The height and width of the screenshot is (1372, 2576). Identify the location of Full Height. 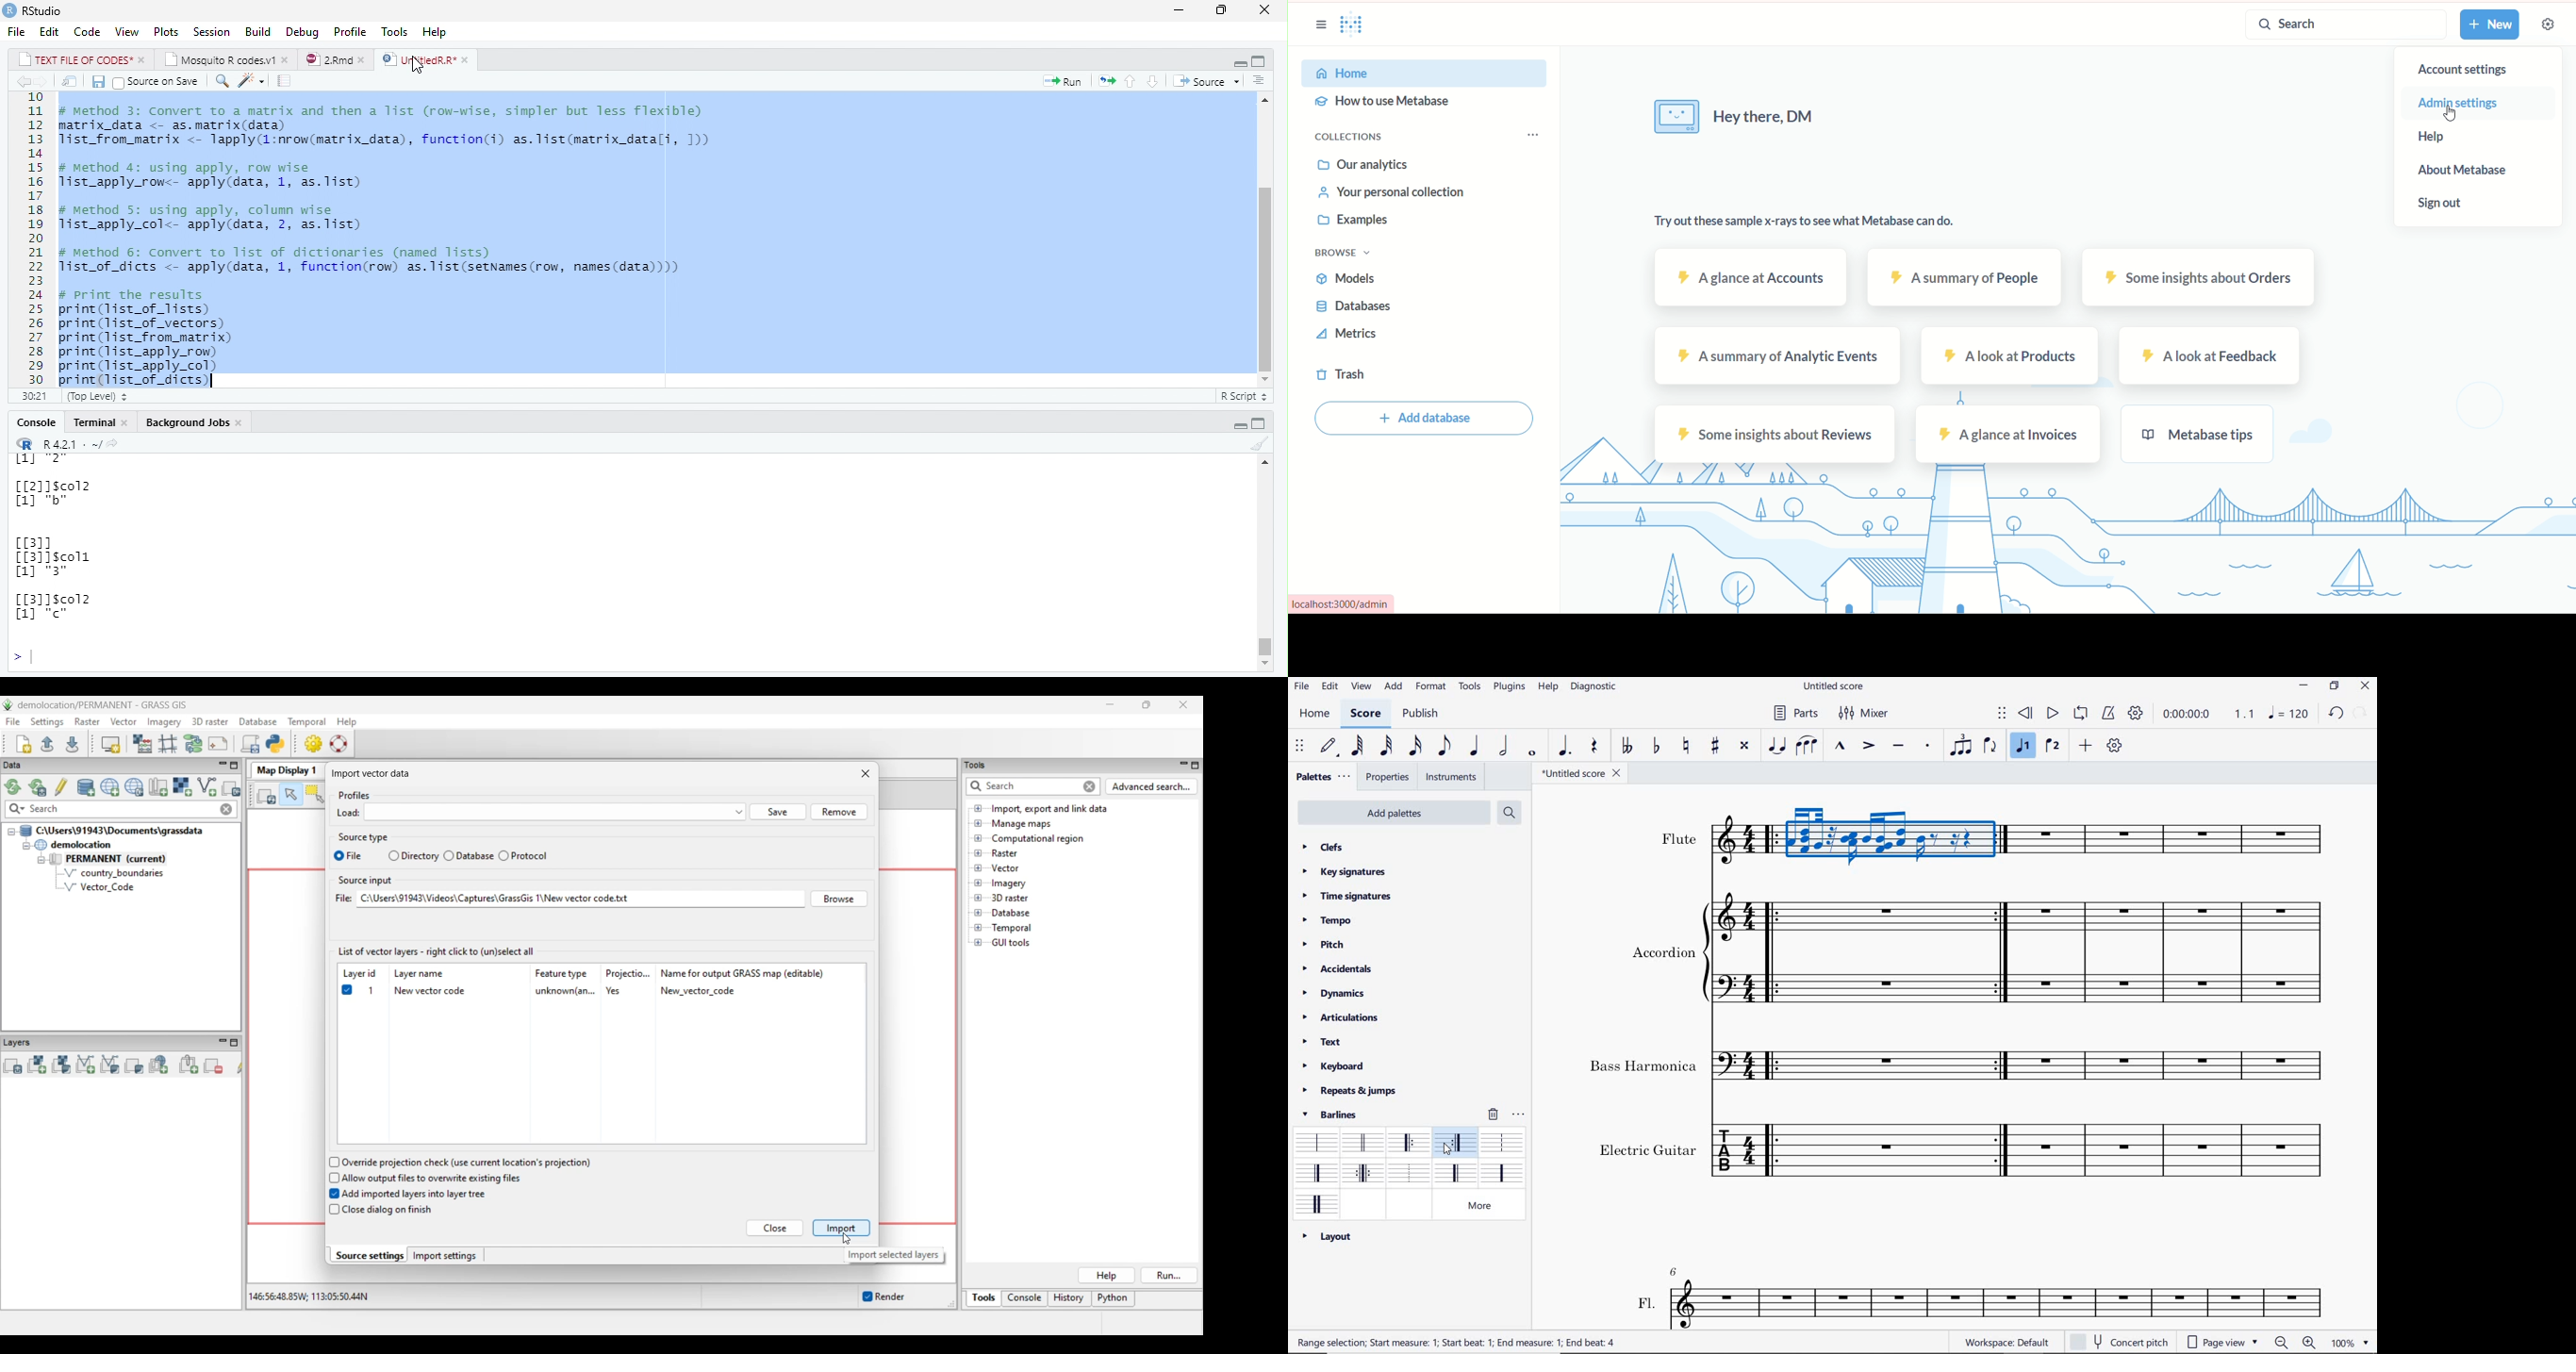
(1262, 421).